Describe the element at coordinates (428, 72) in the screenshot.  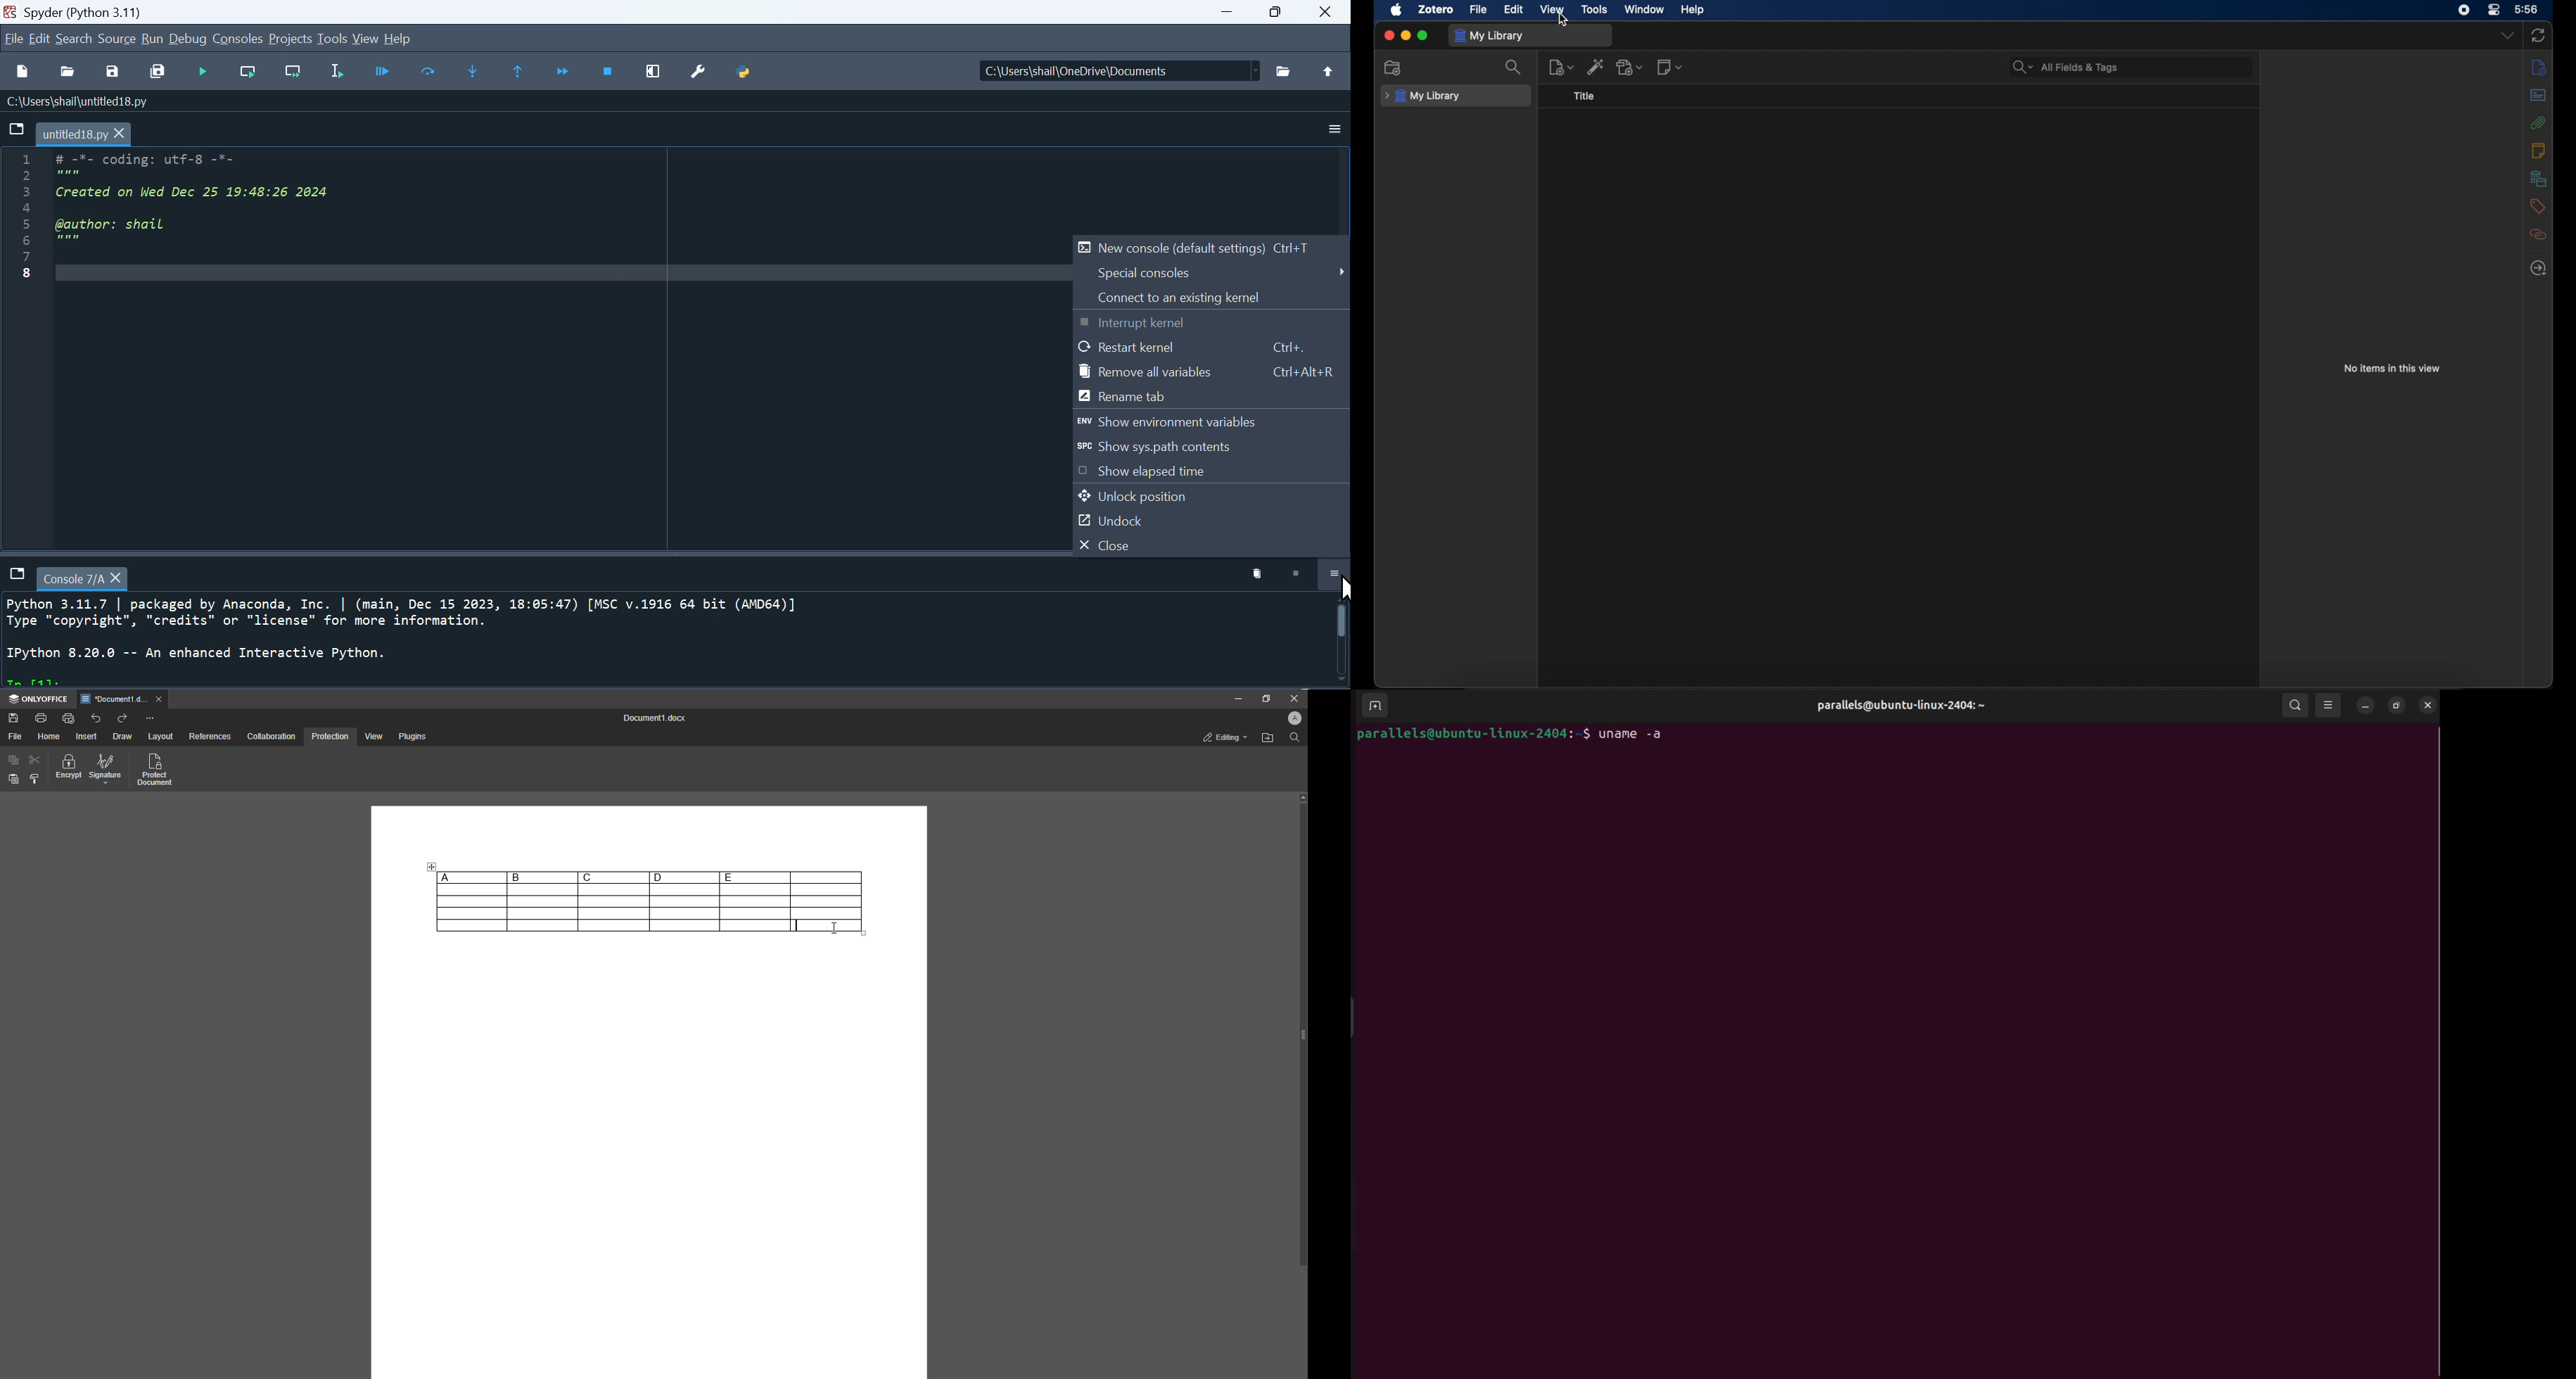
I see `run current line` at that location.